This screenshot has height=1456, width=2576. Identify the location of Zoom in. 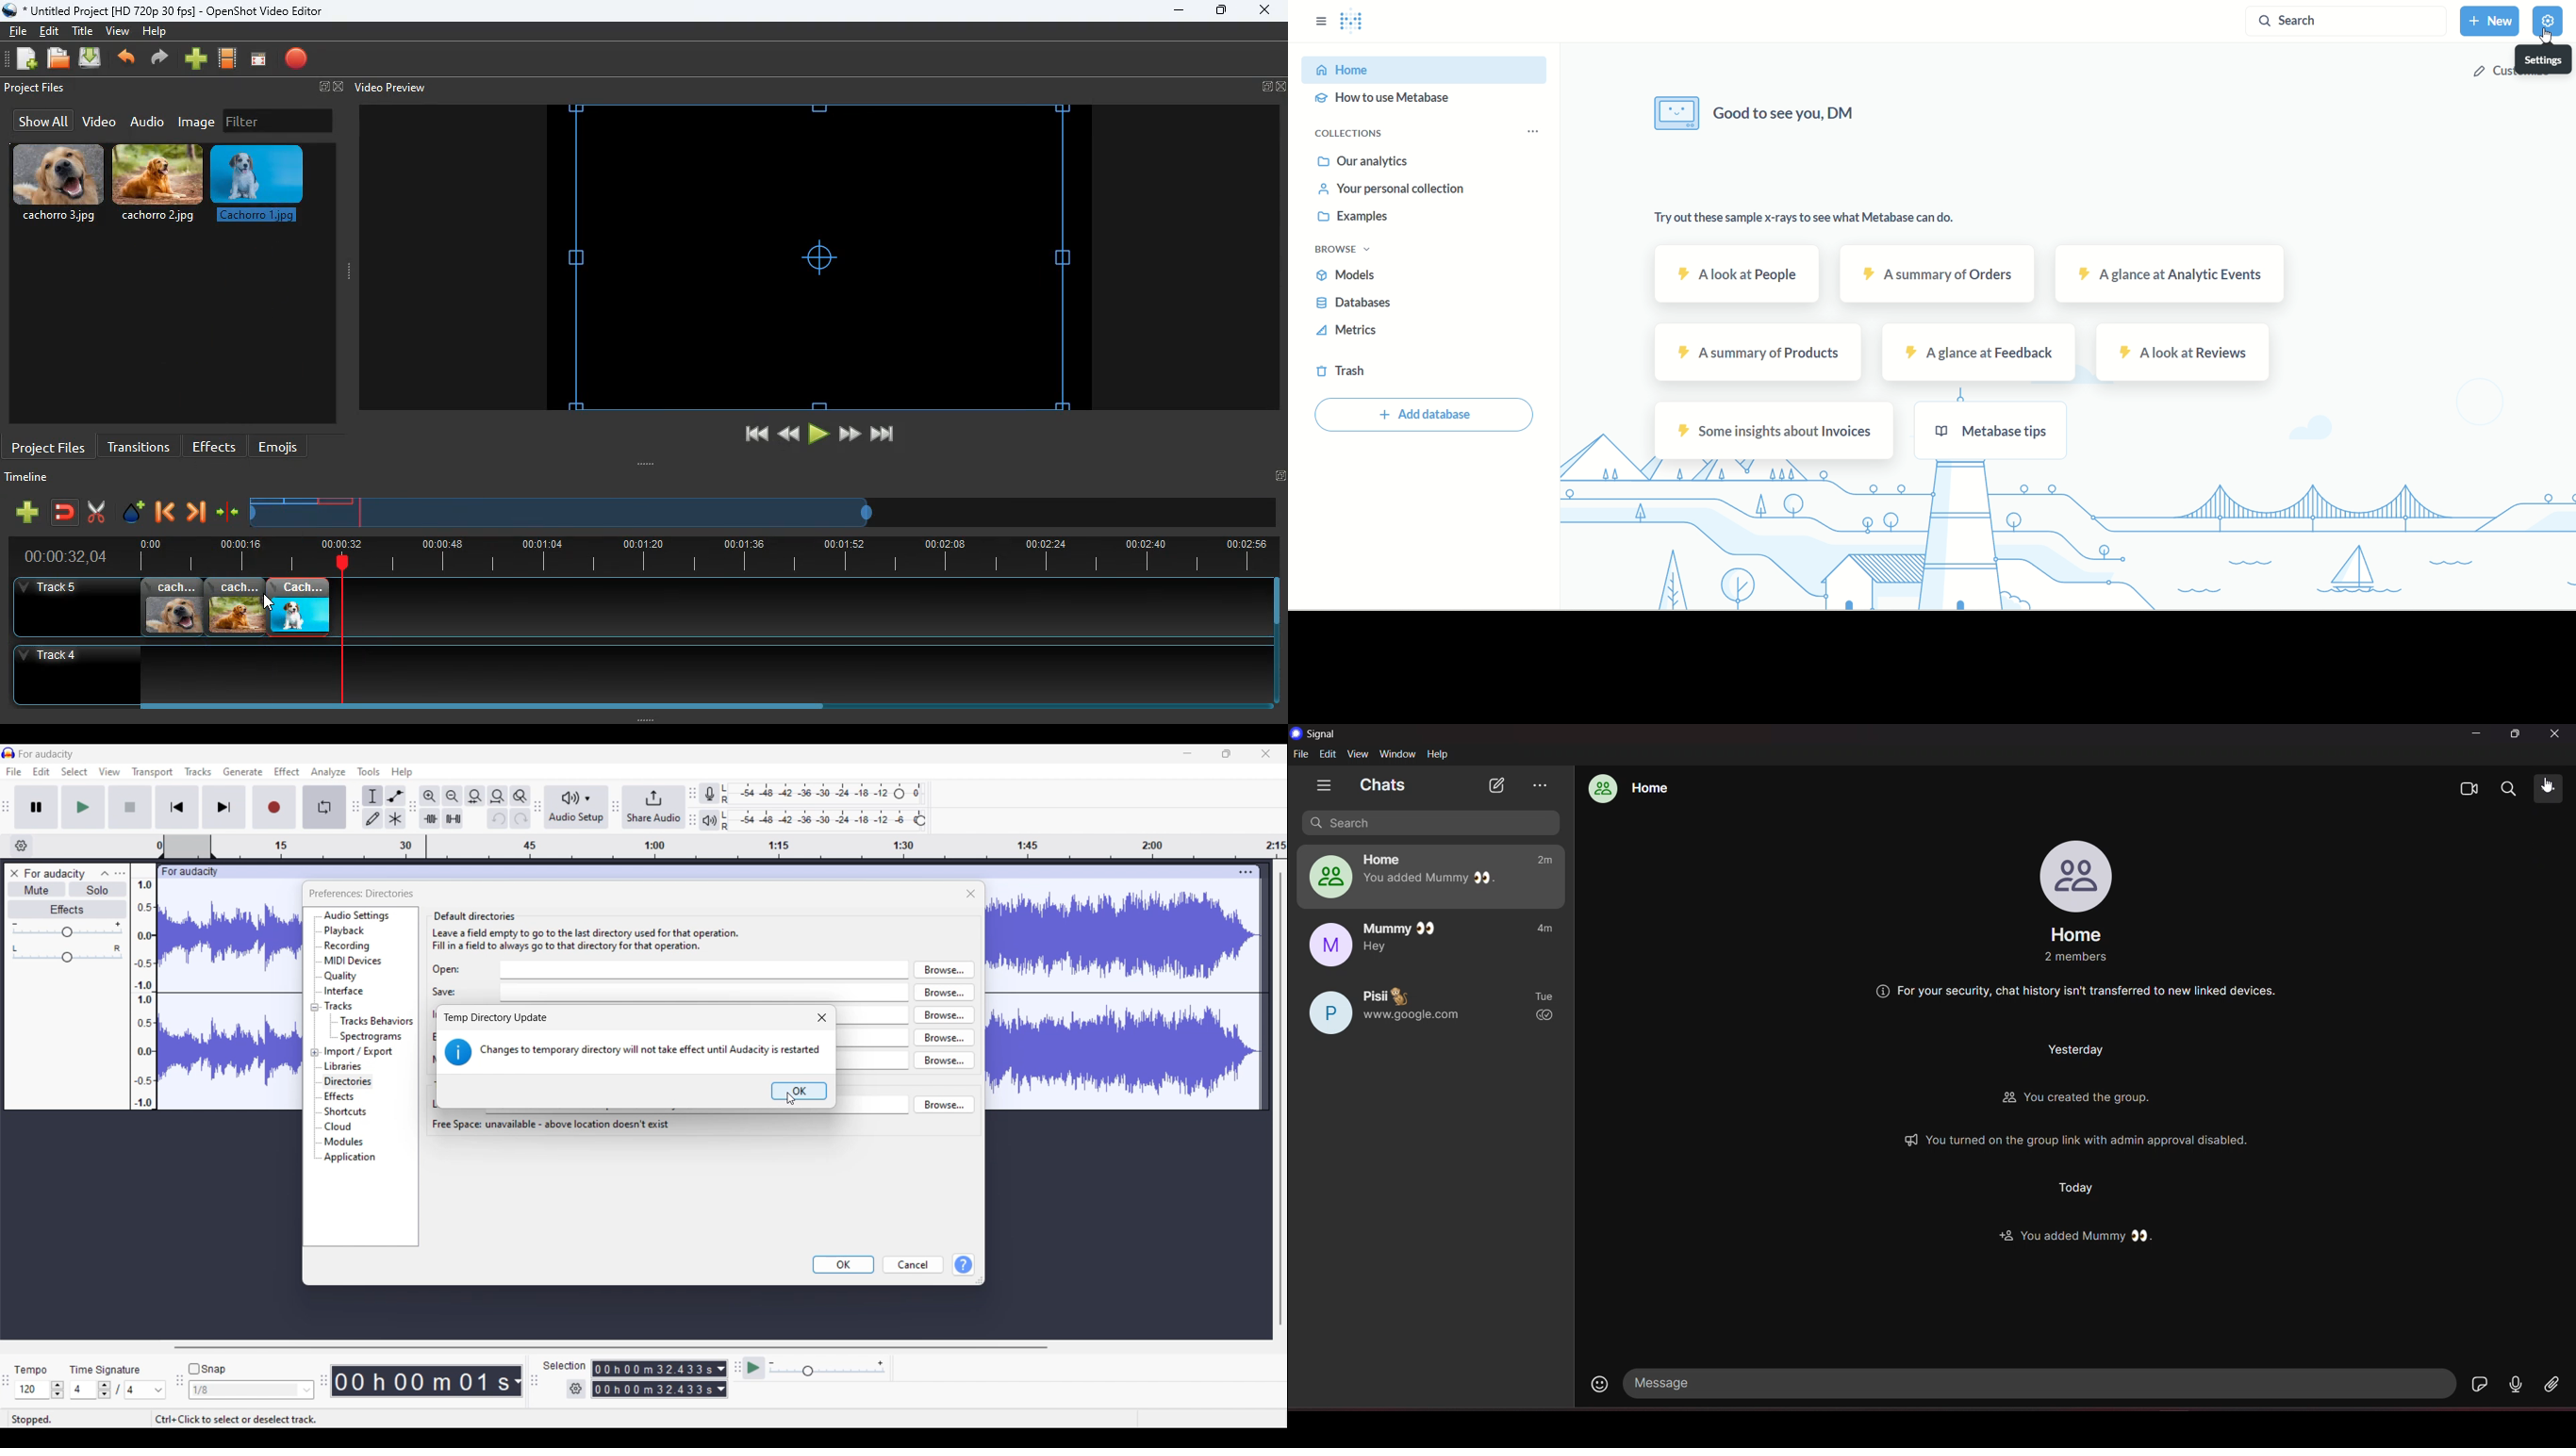
(430, 796).